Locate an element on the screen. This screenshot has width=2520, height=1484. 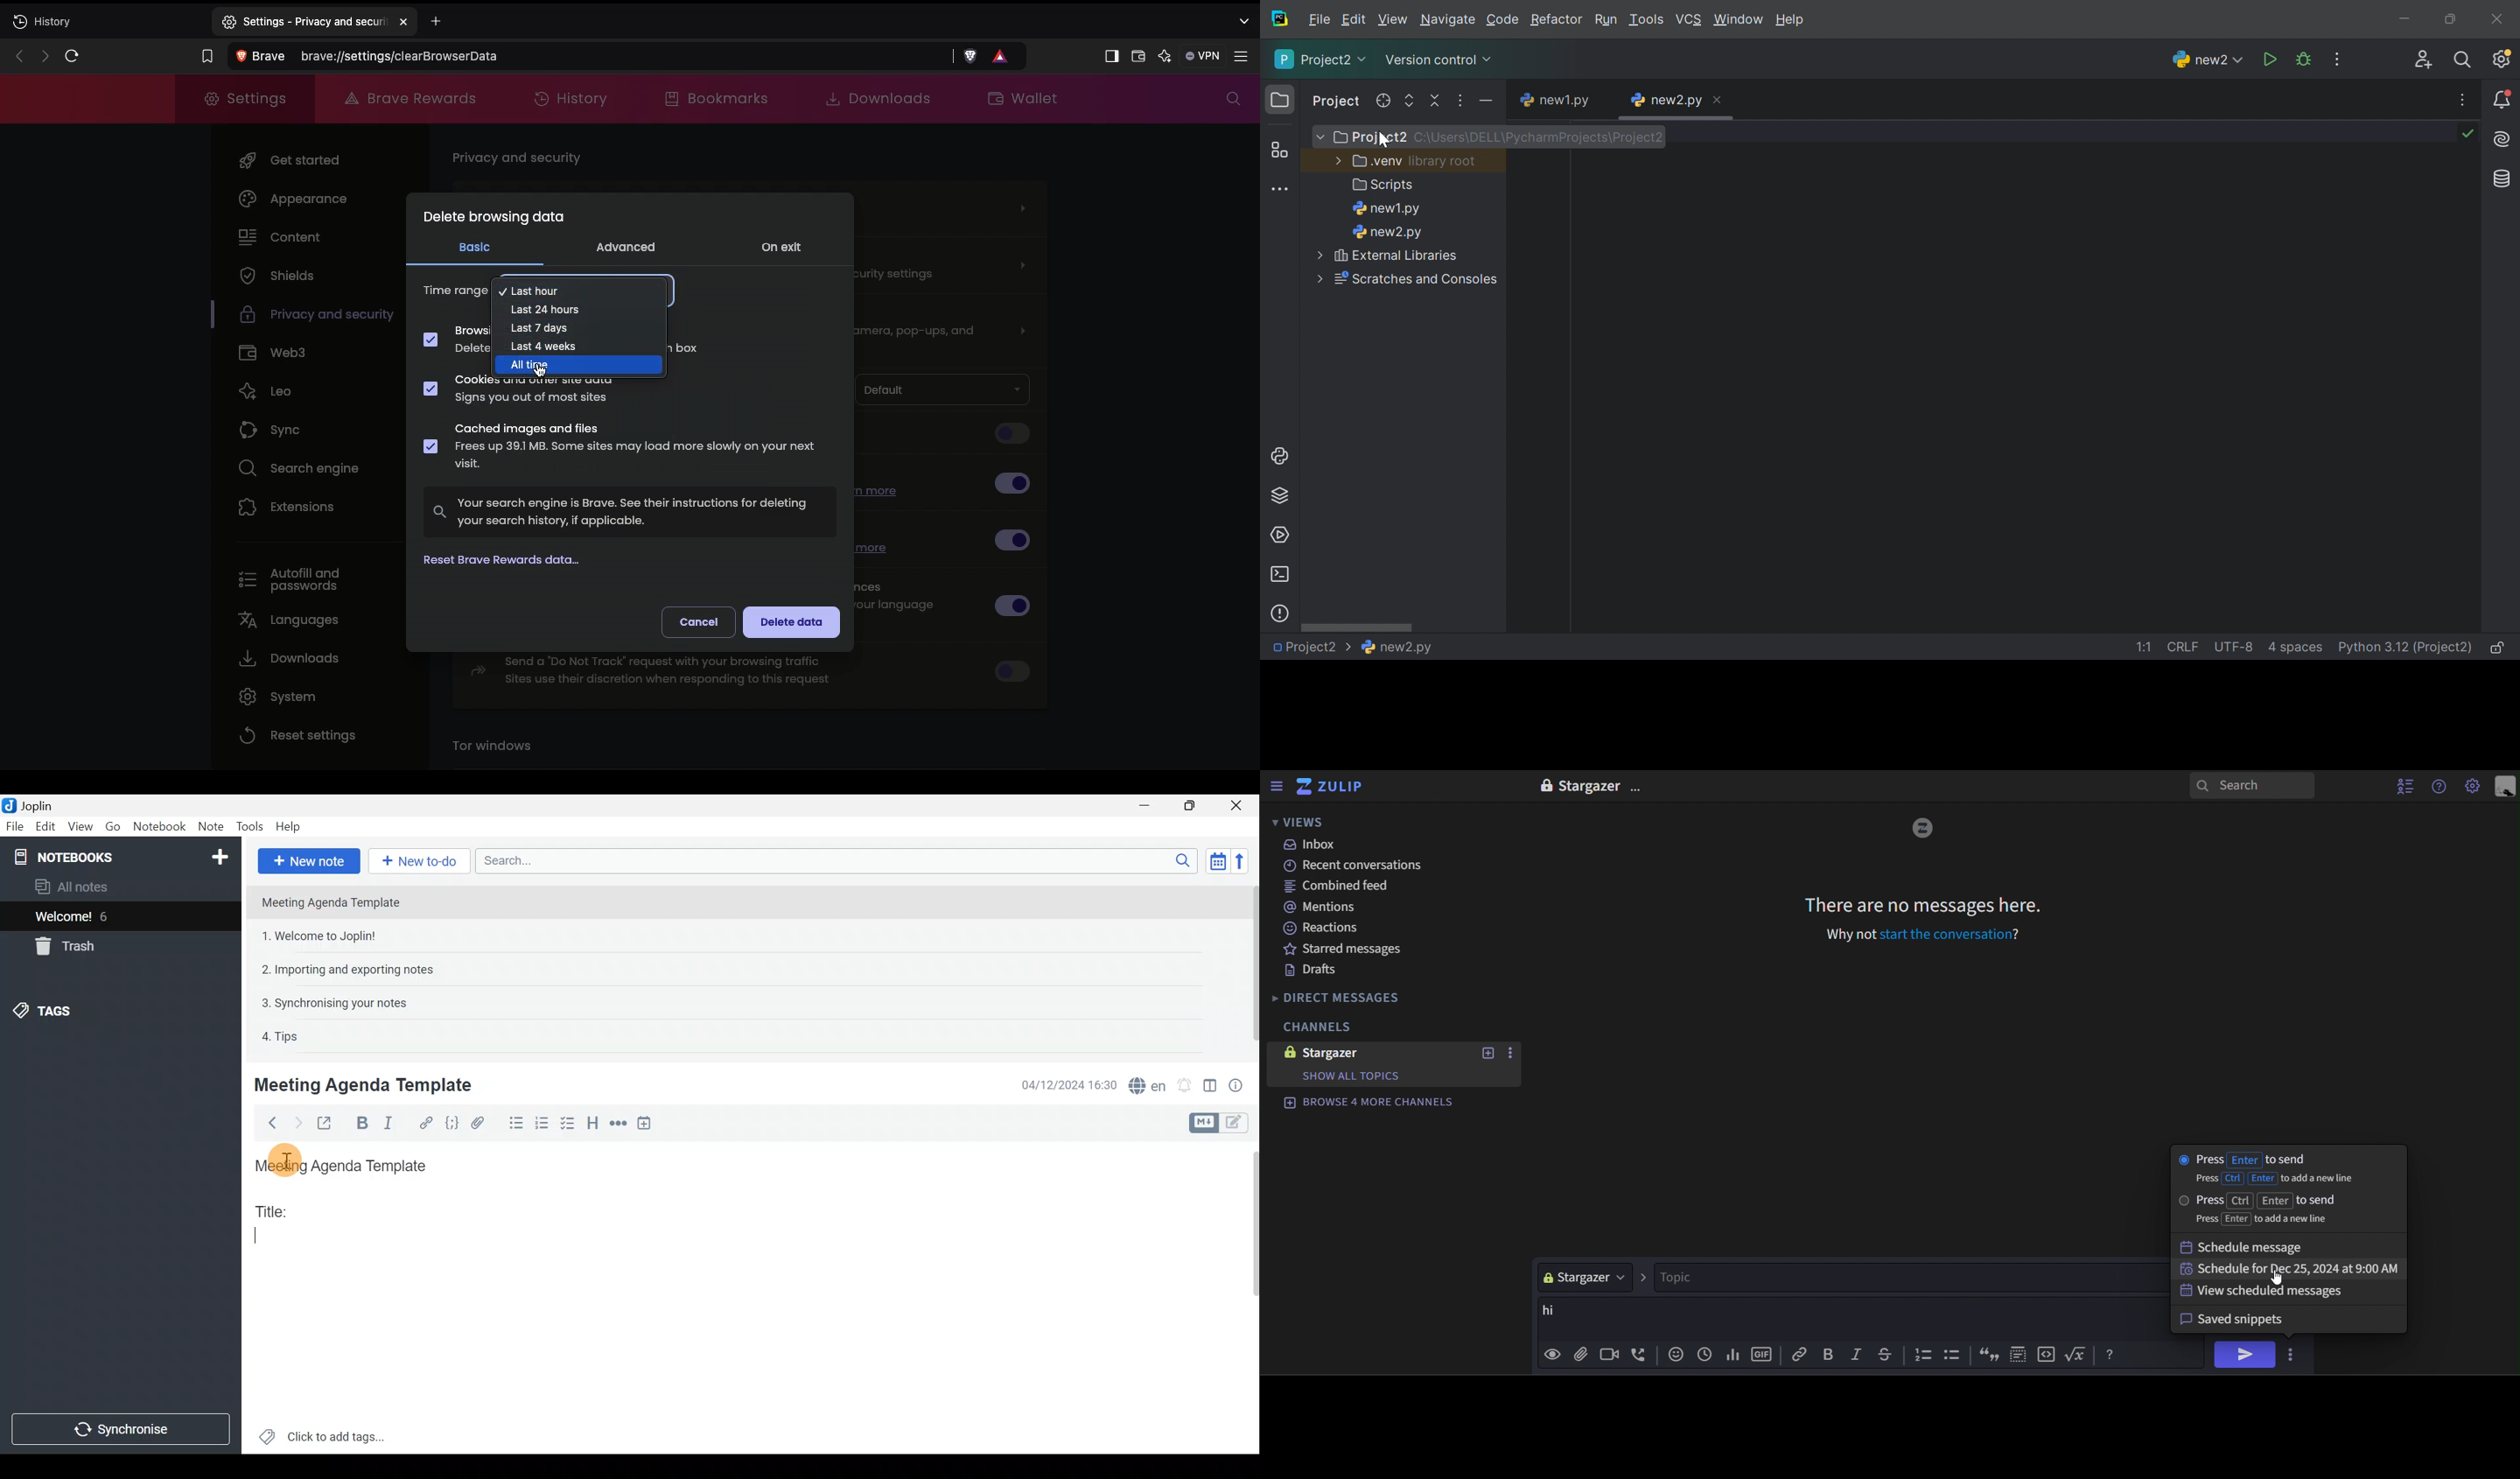
Notebooks is located at coordinates (123, 856).